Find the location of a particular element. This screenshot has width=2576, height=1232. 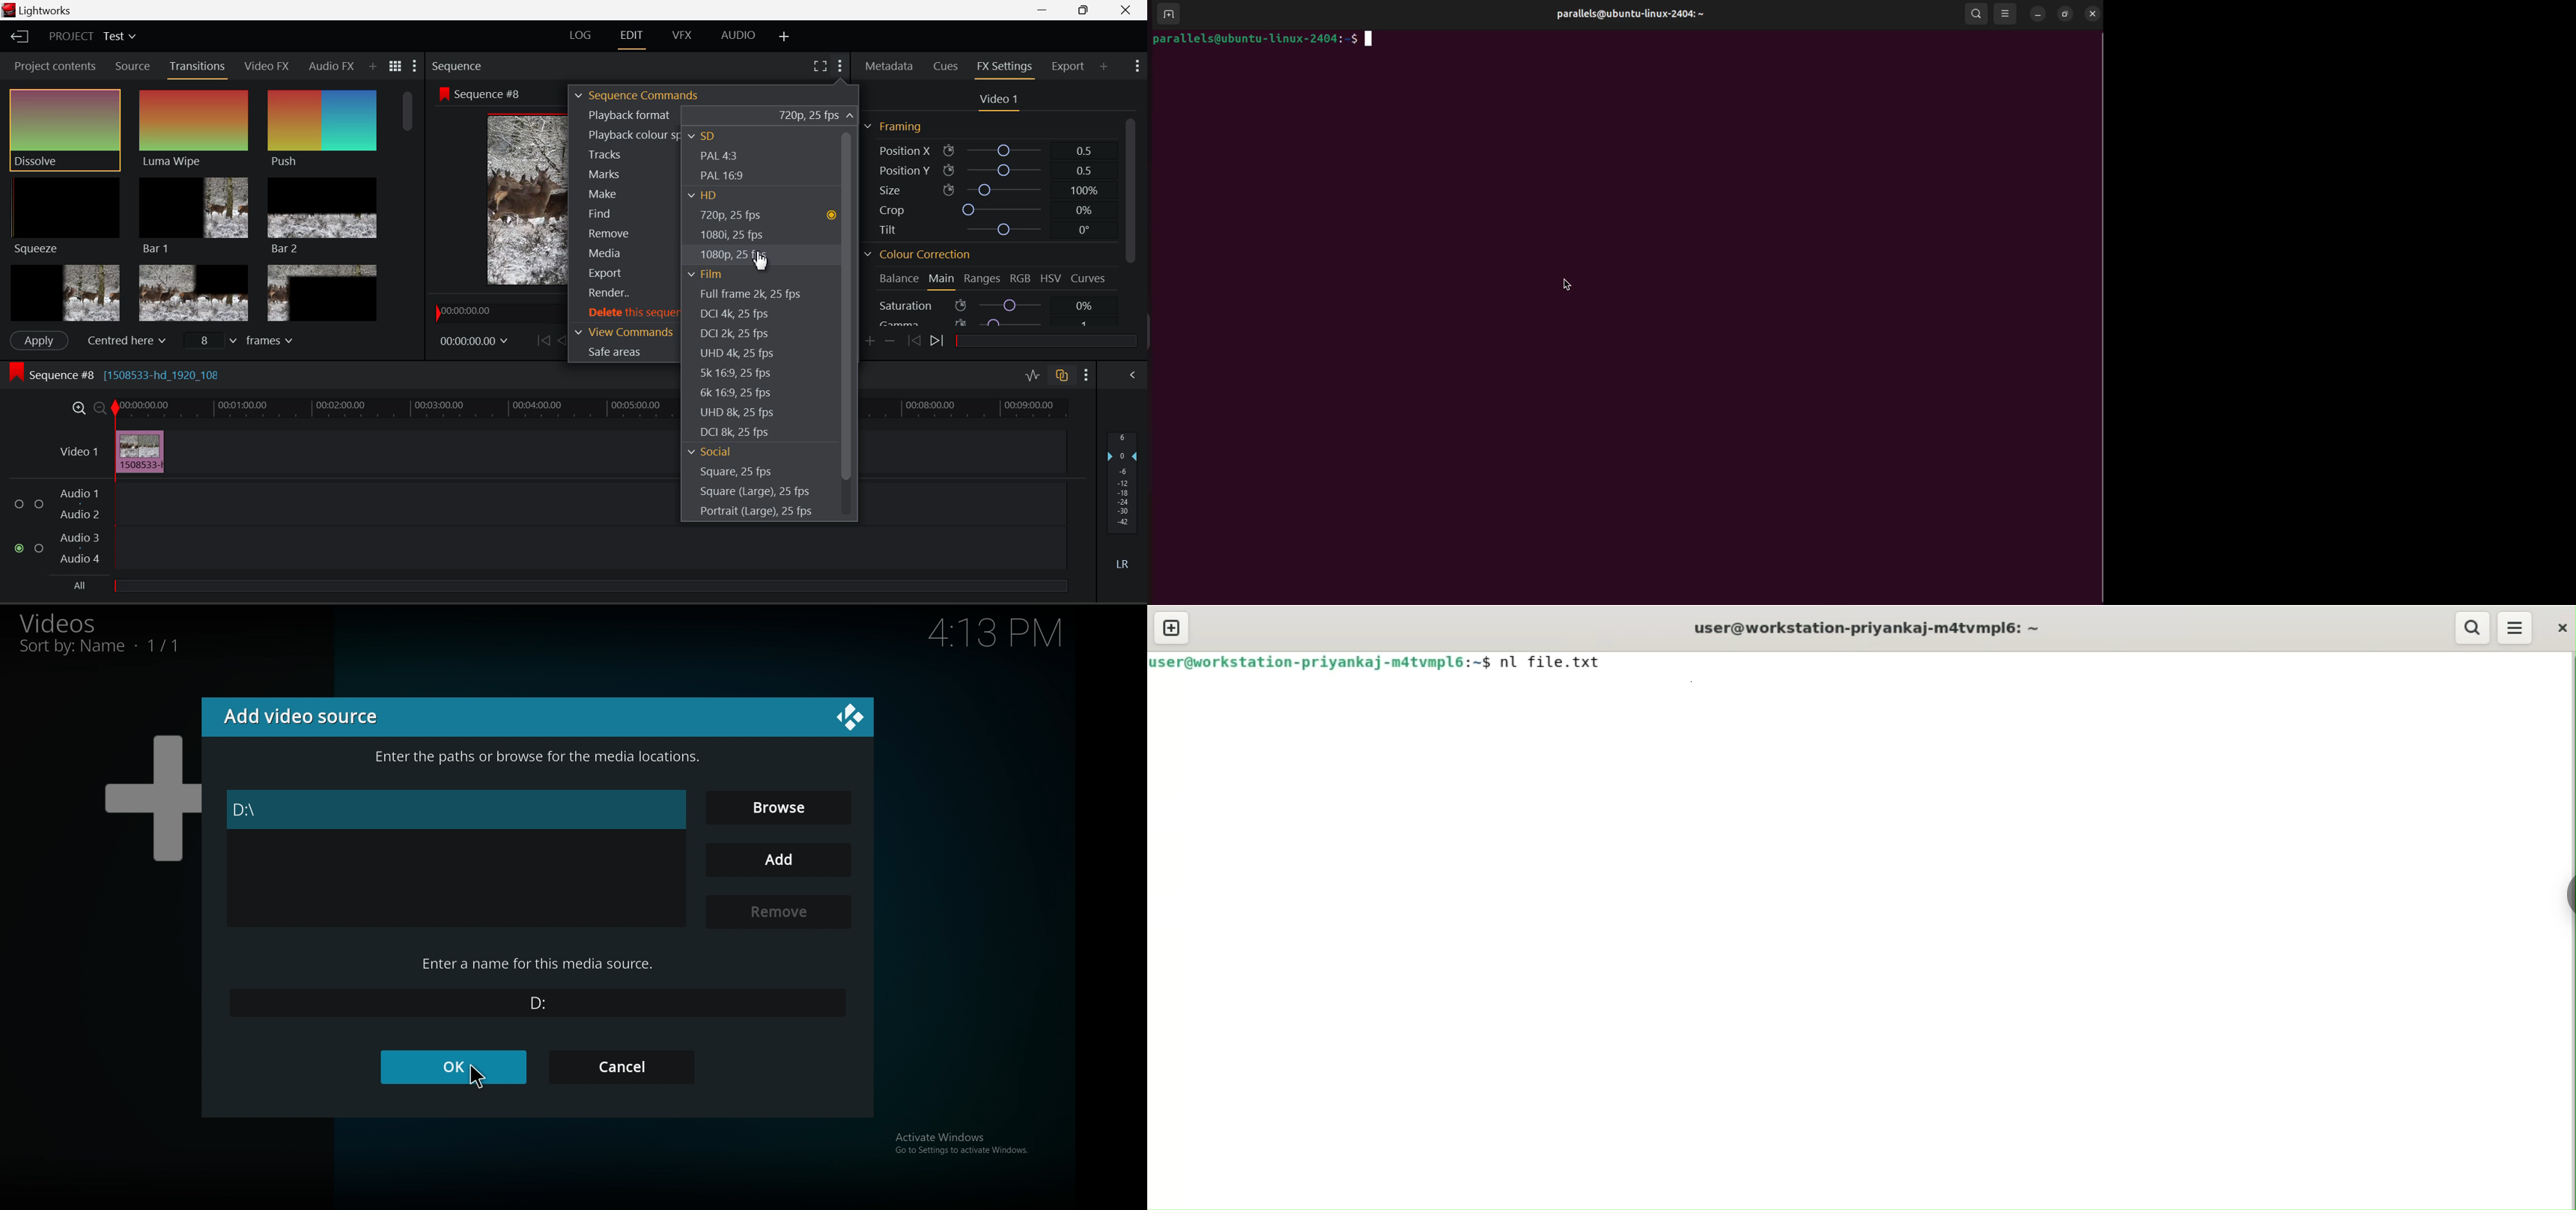

folder is located at coordinates (270, 809).